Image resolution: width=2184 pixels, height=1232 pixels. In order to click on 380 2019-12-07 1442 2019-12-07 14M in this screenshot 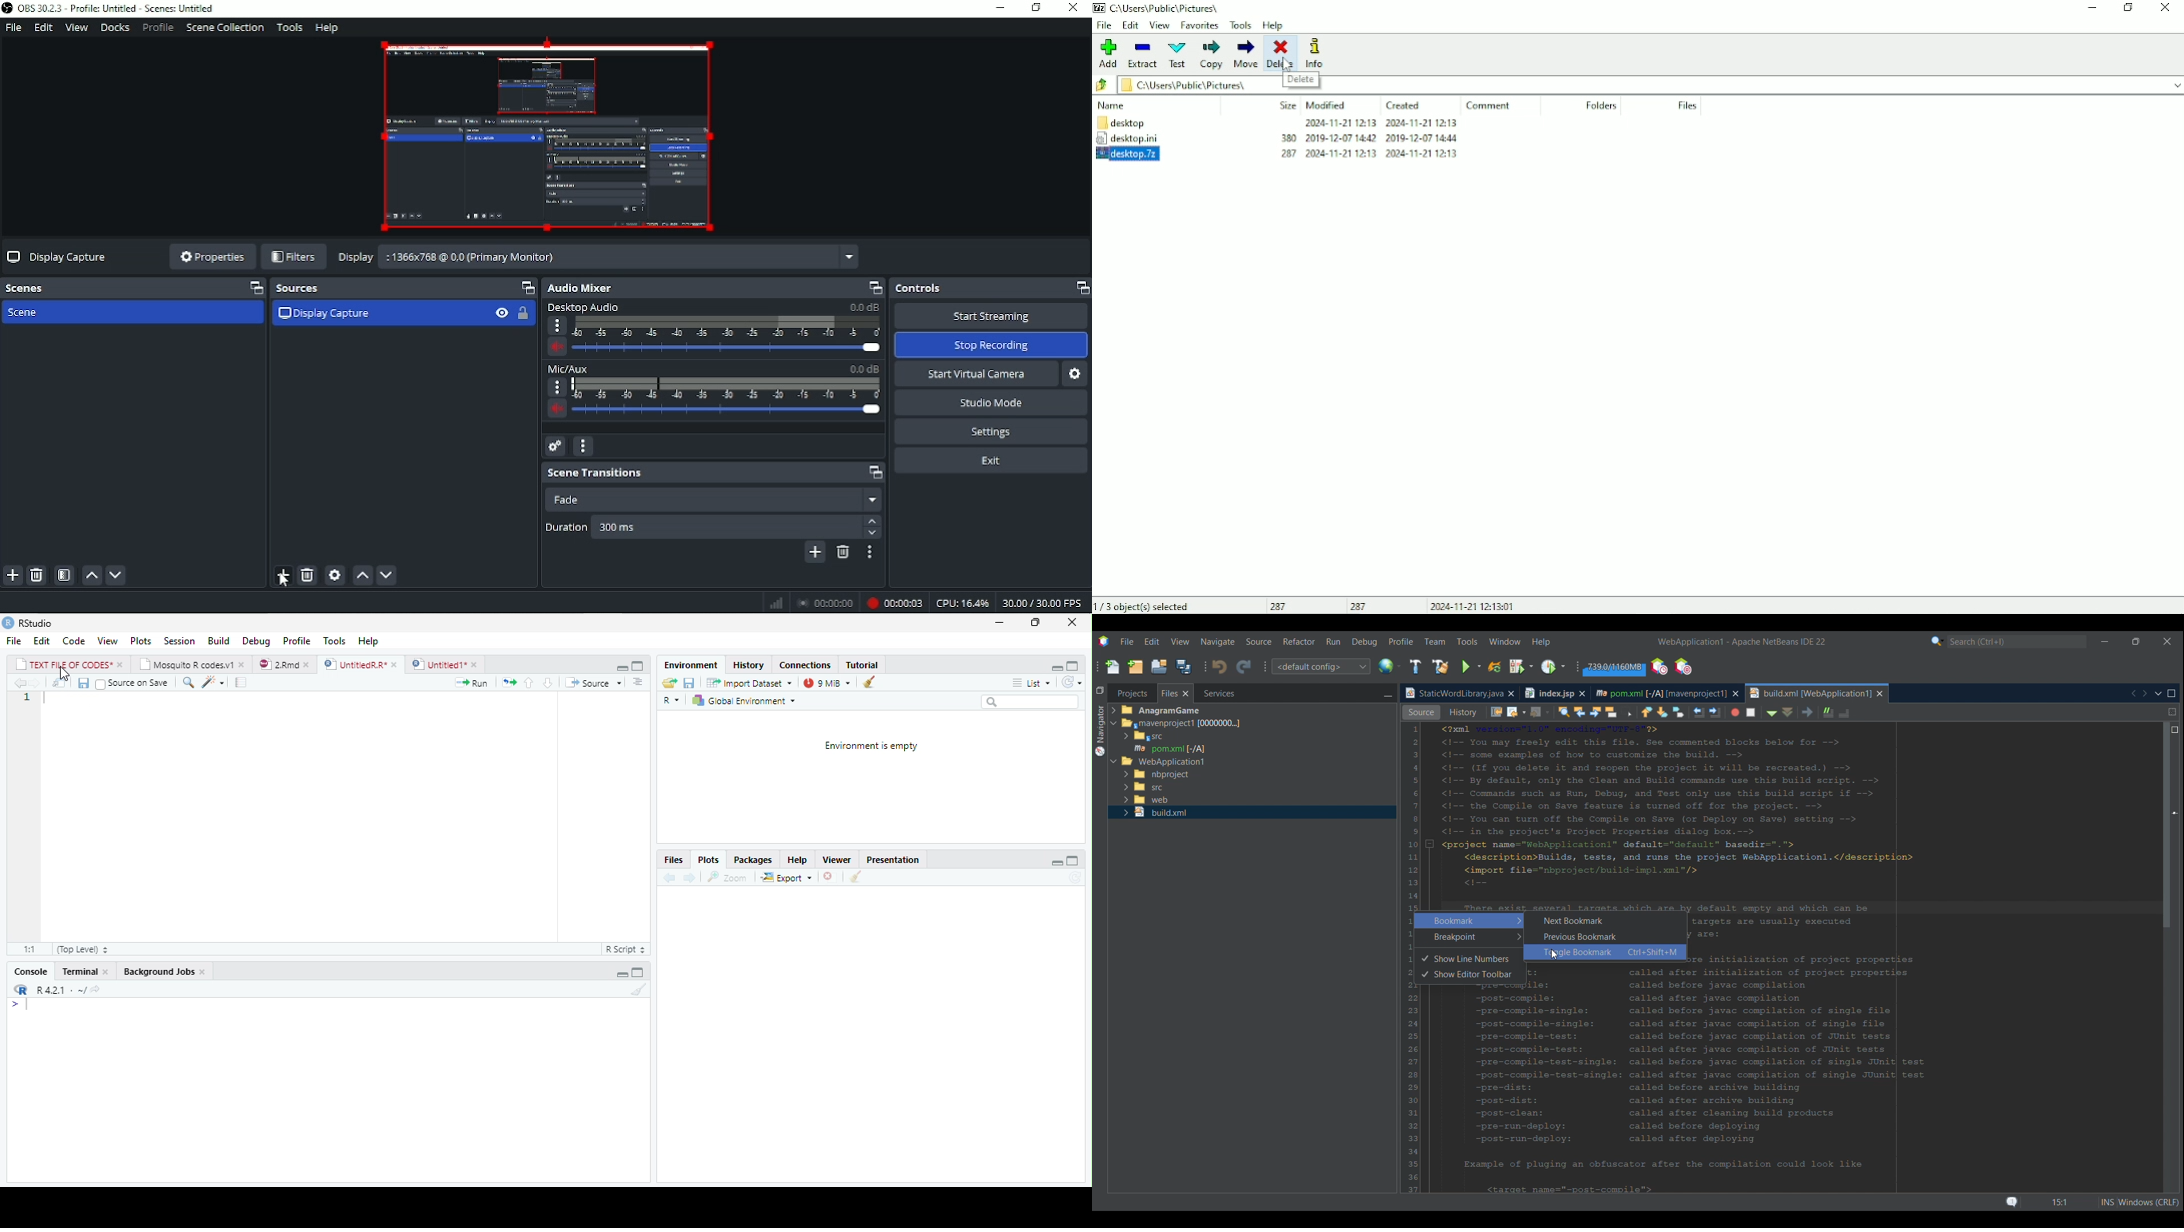, I will do `click(1367, 139)`.